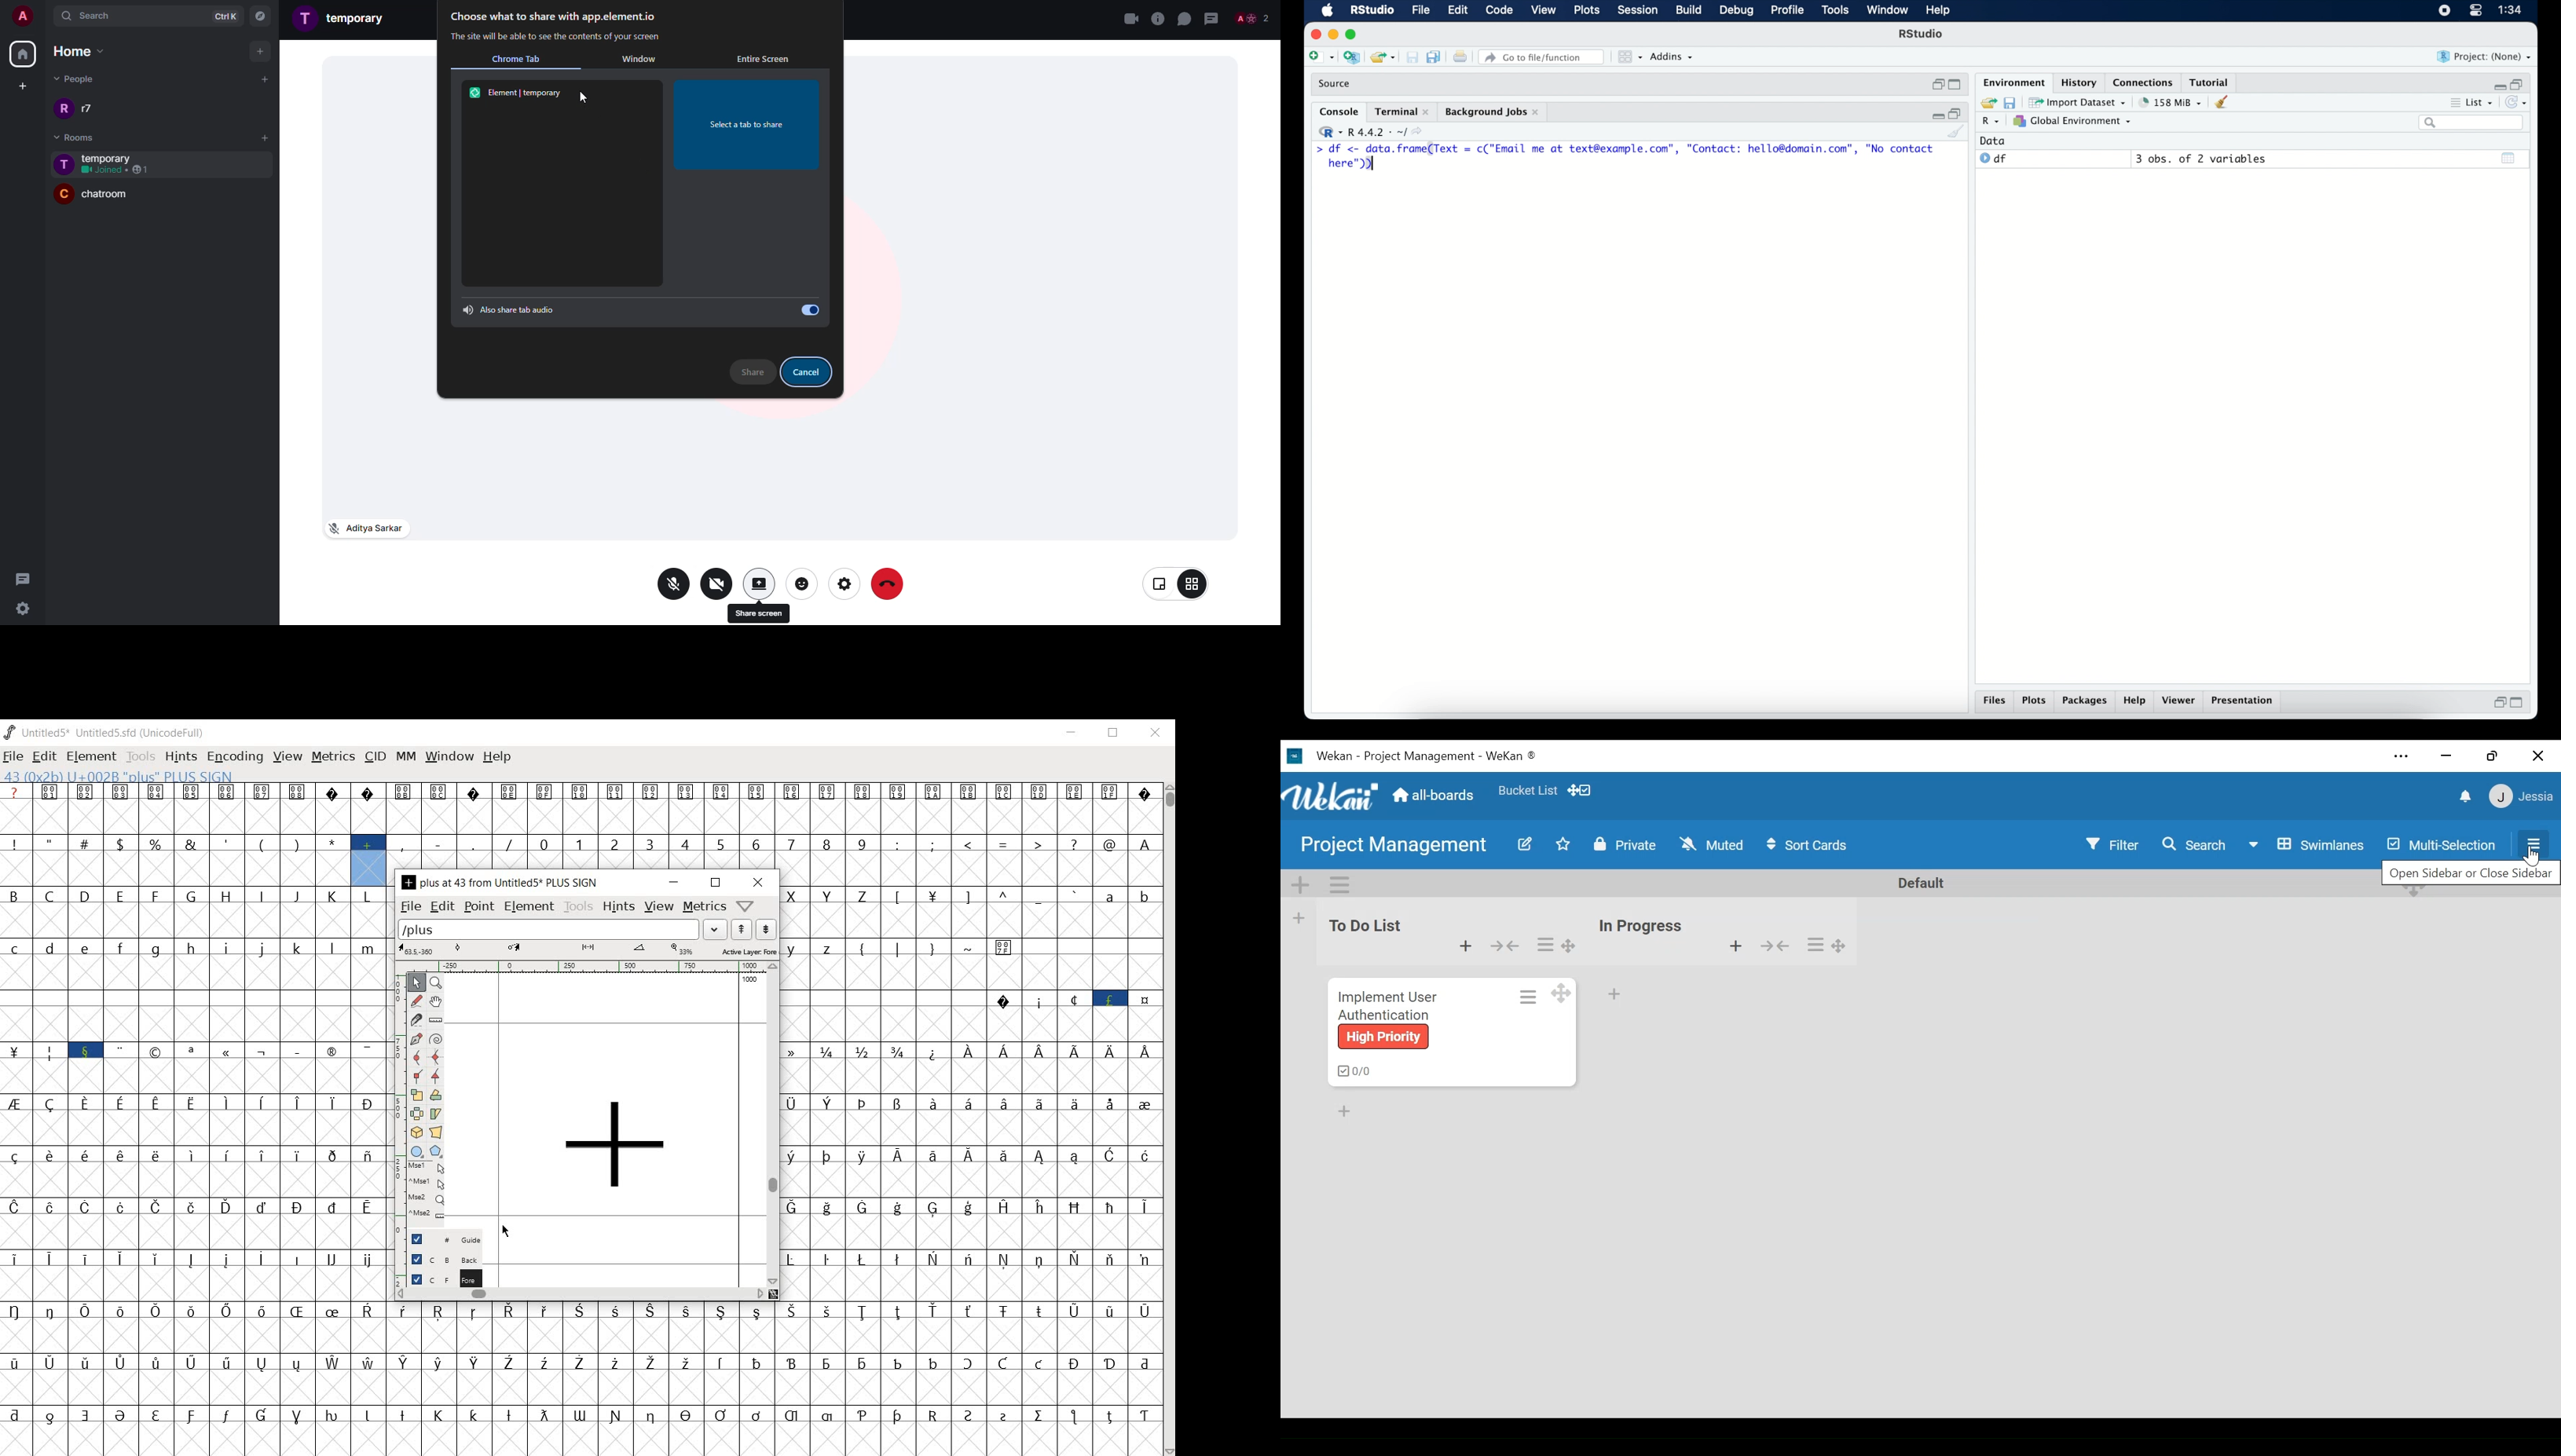  I want to click on maximize, so click(1954, 85).